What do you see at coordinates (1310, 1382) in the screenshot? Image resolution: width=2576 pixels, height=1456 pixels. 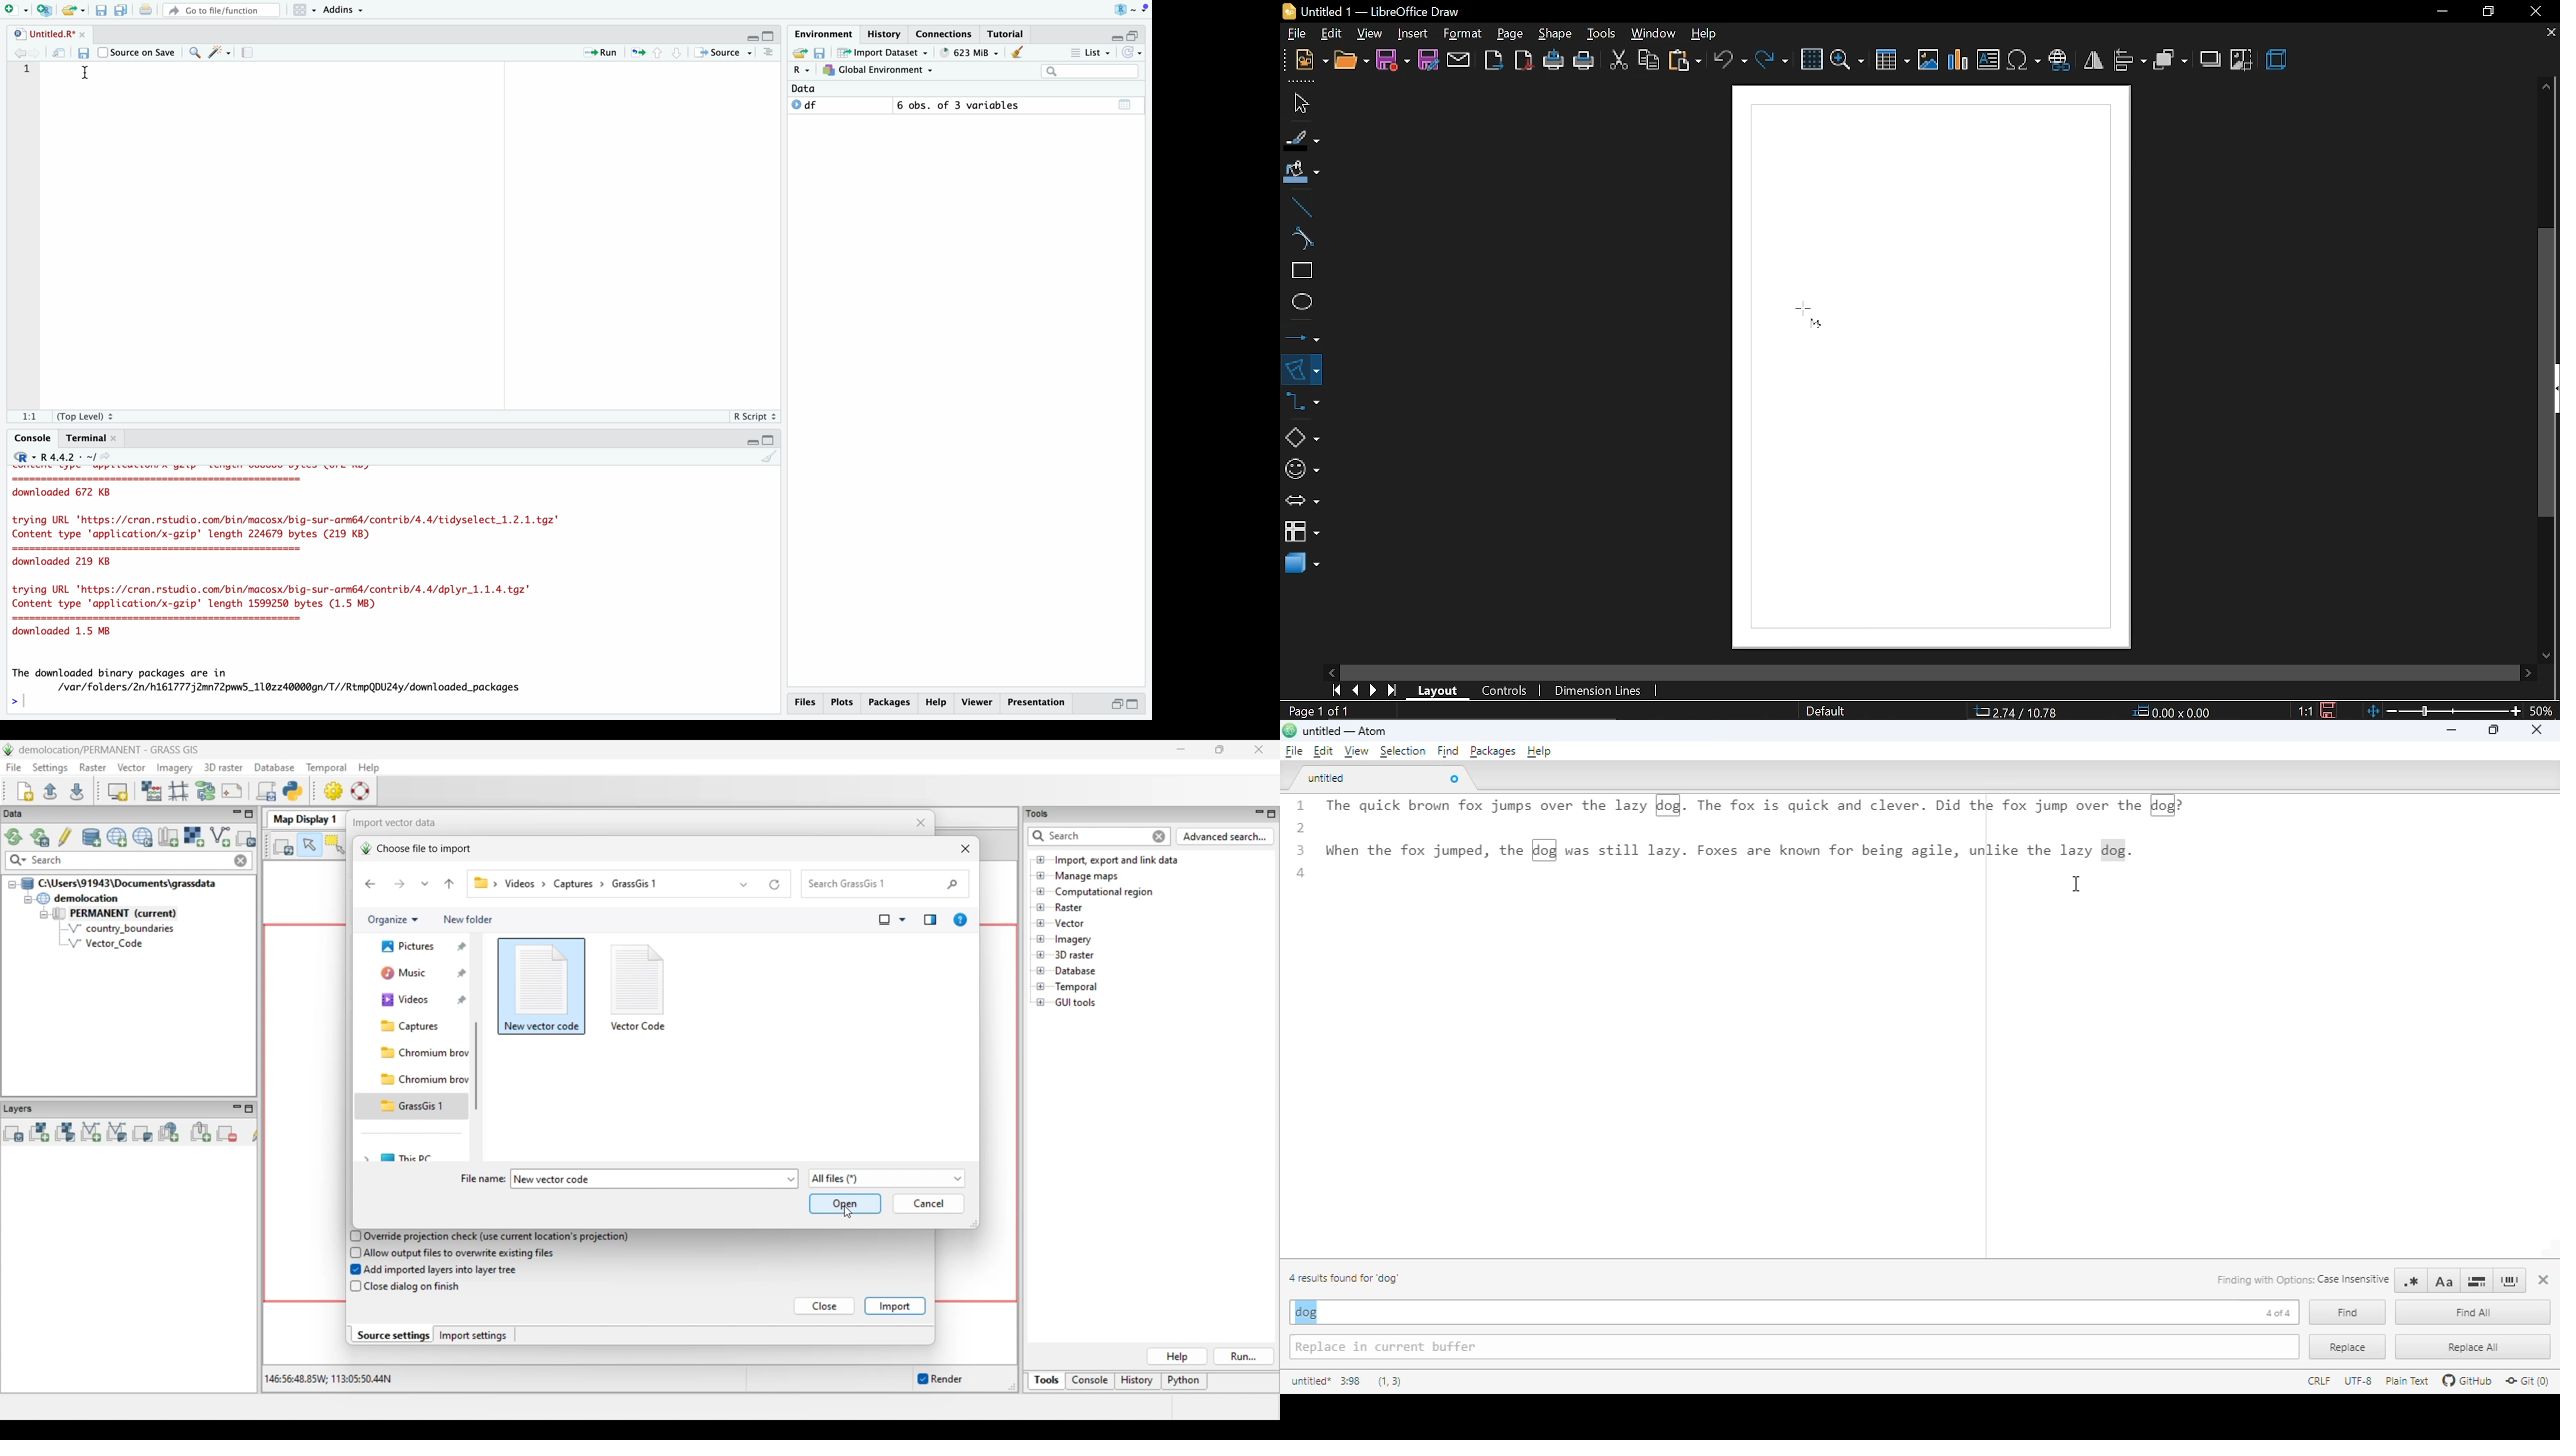 I see `title` at bounding box center [1310, 1382].